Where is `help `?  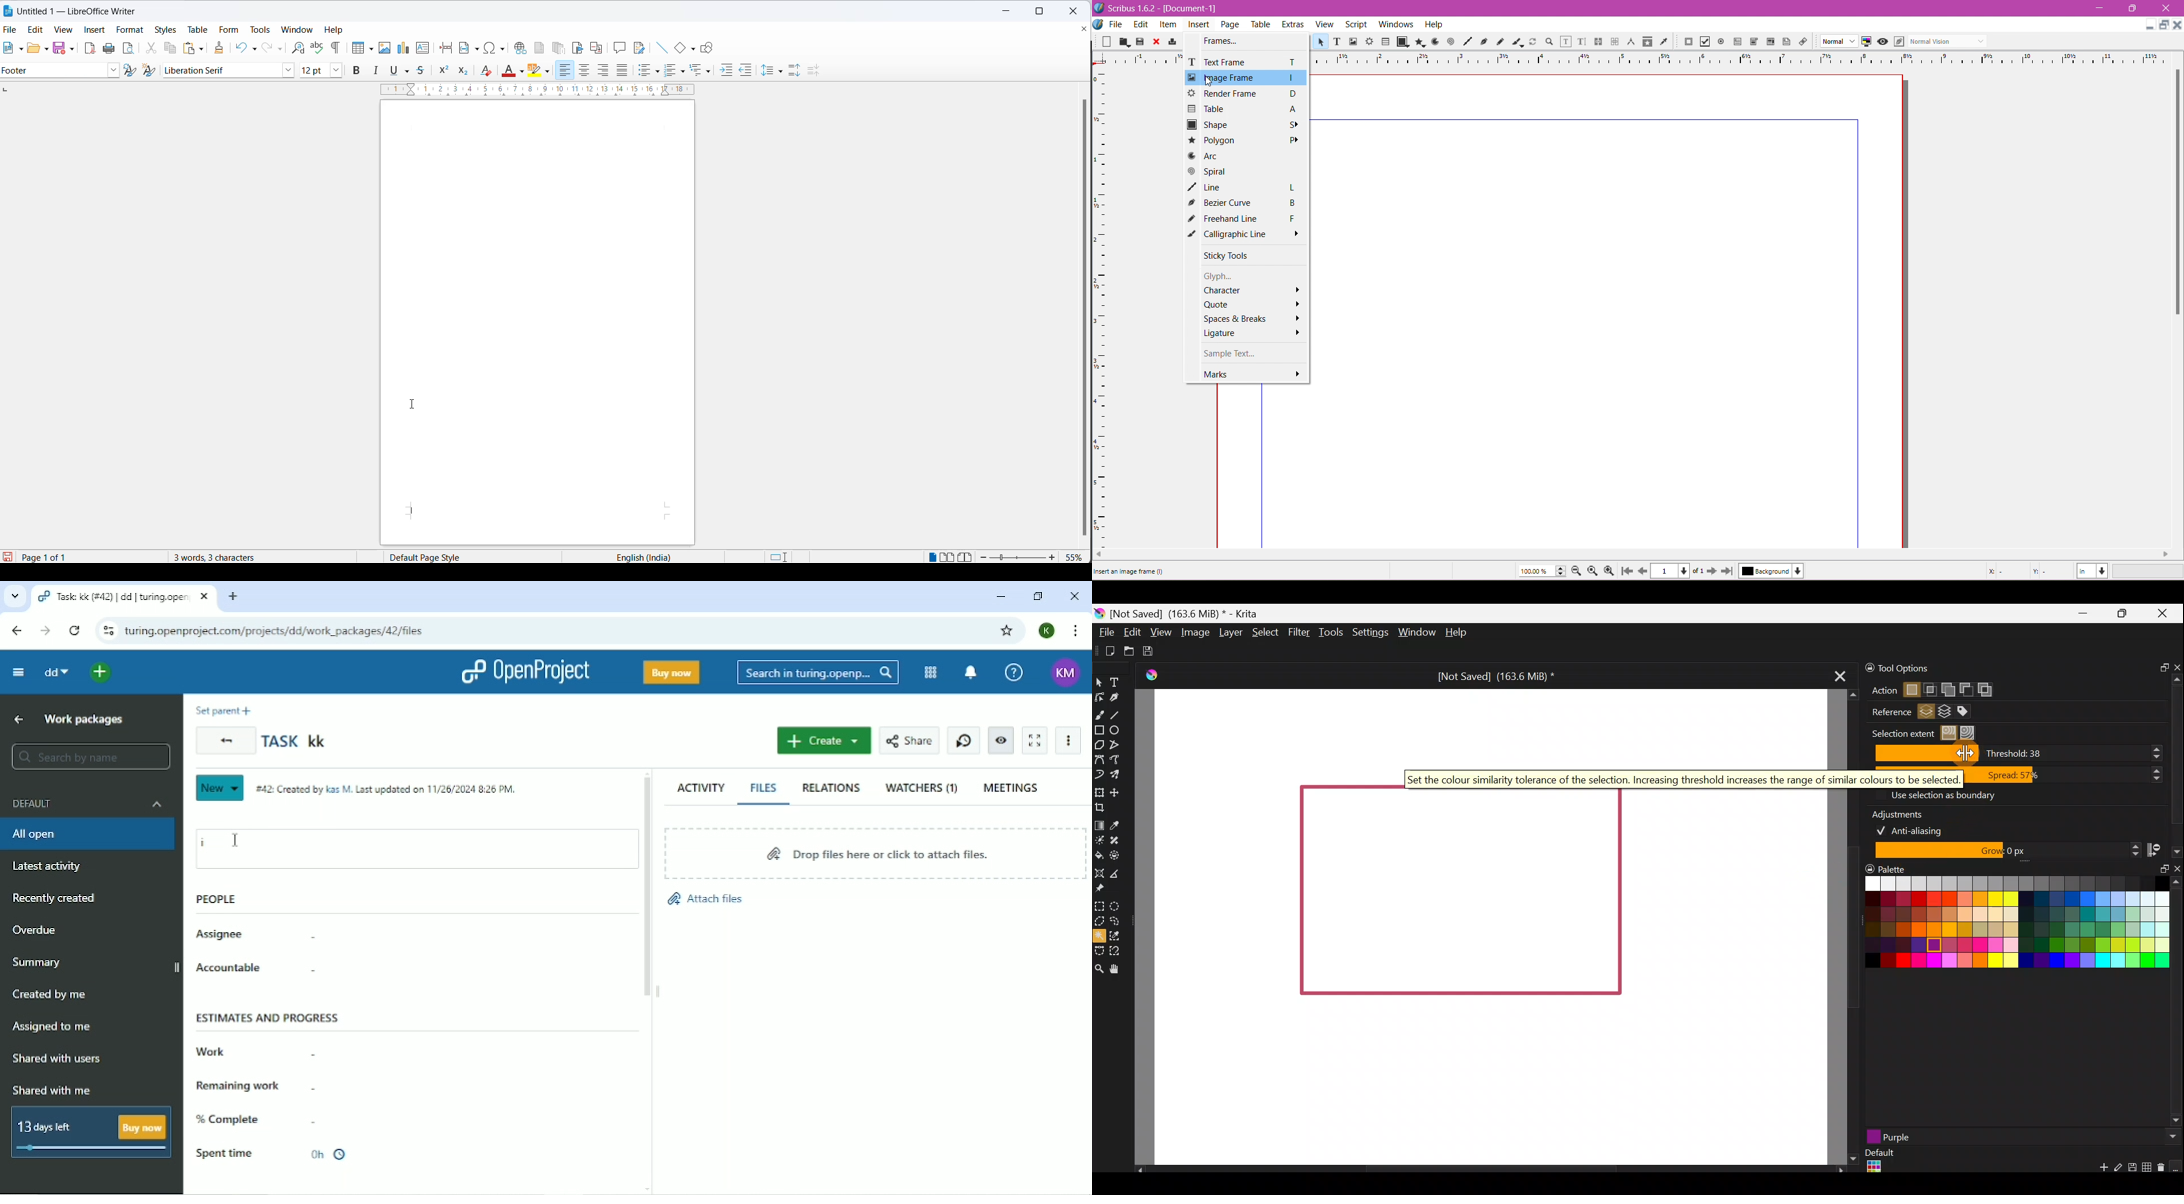 help  is located at coordinates (337, 30).